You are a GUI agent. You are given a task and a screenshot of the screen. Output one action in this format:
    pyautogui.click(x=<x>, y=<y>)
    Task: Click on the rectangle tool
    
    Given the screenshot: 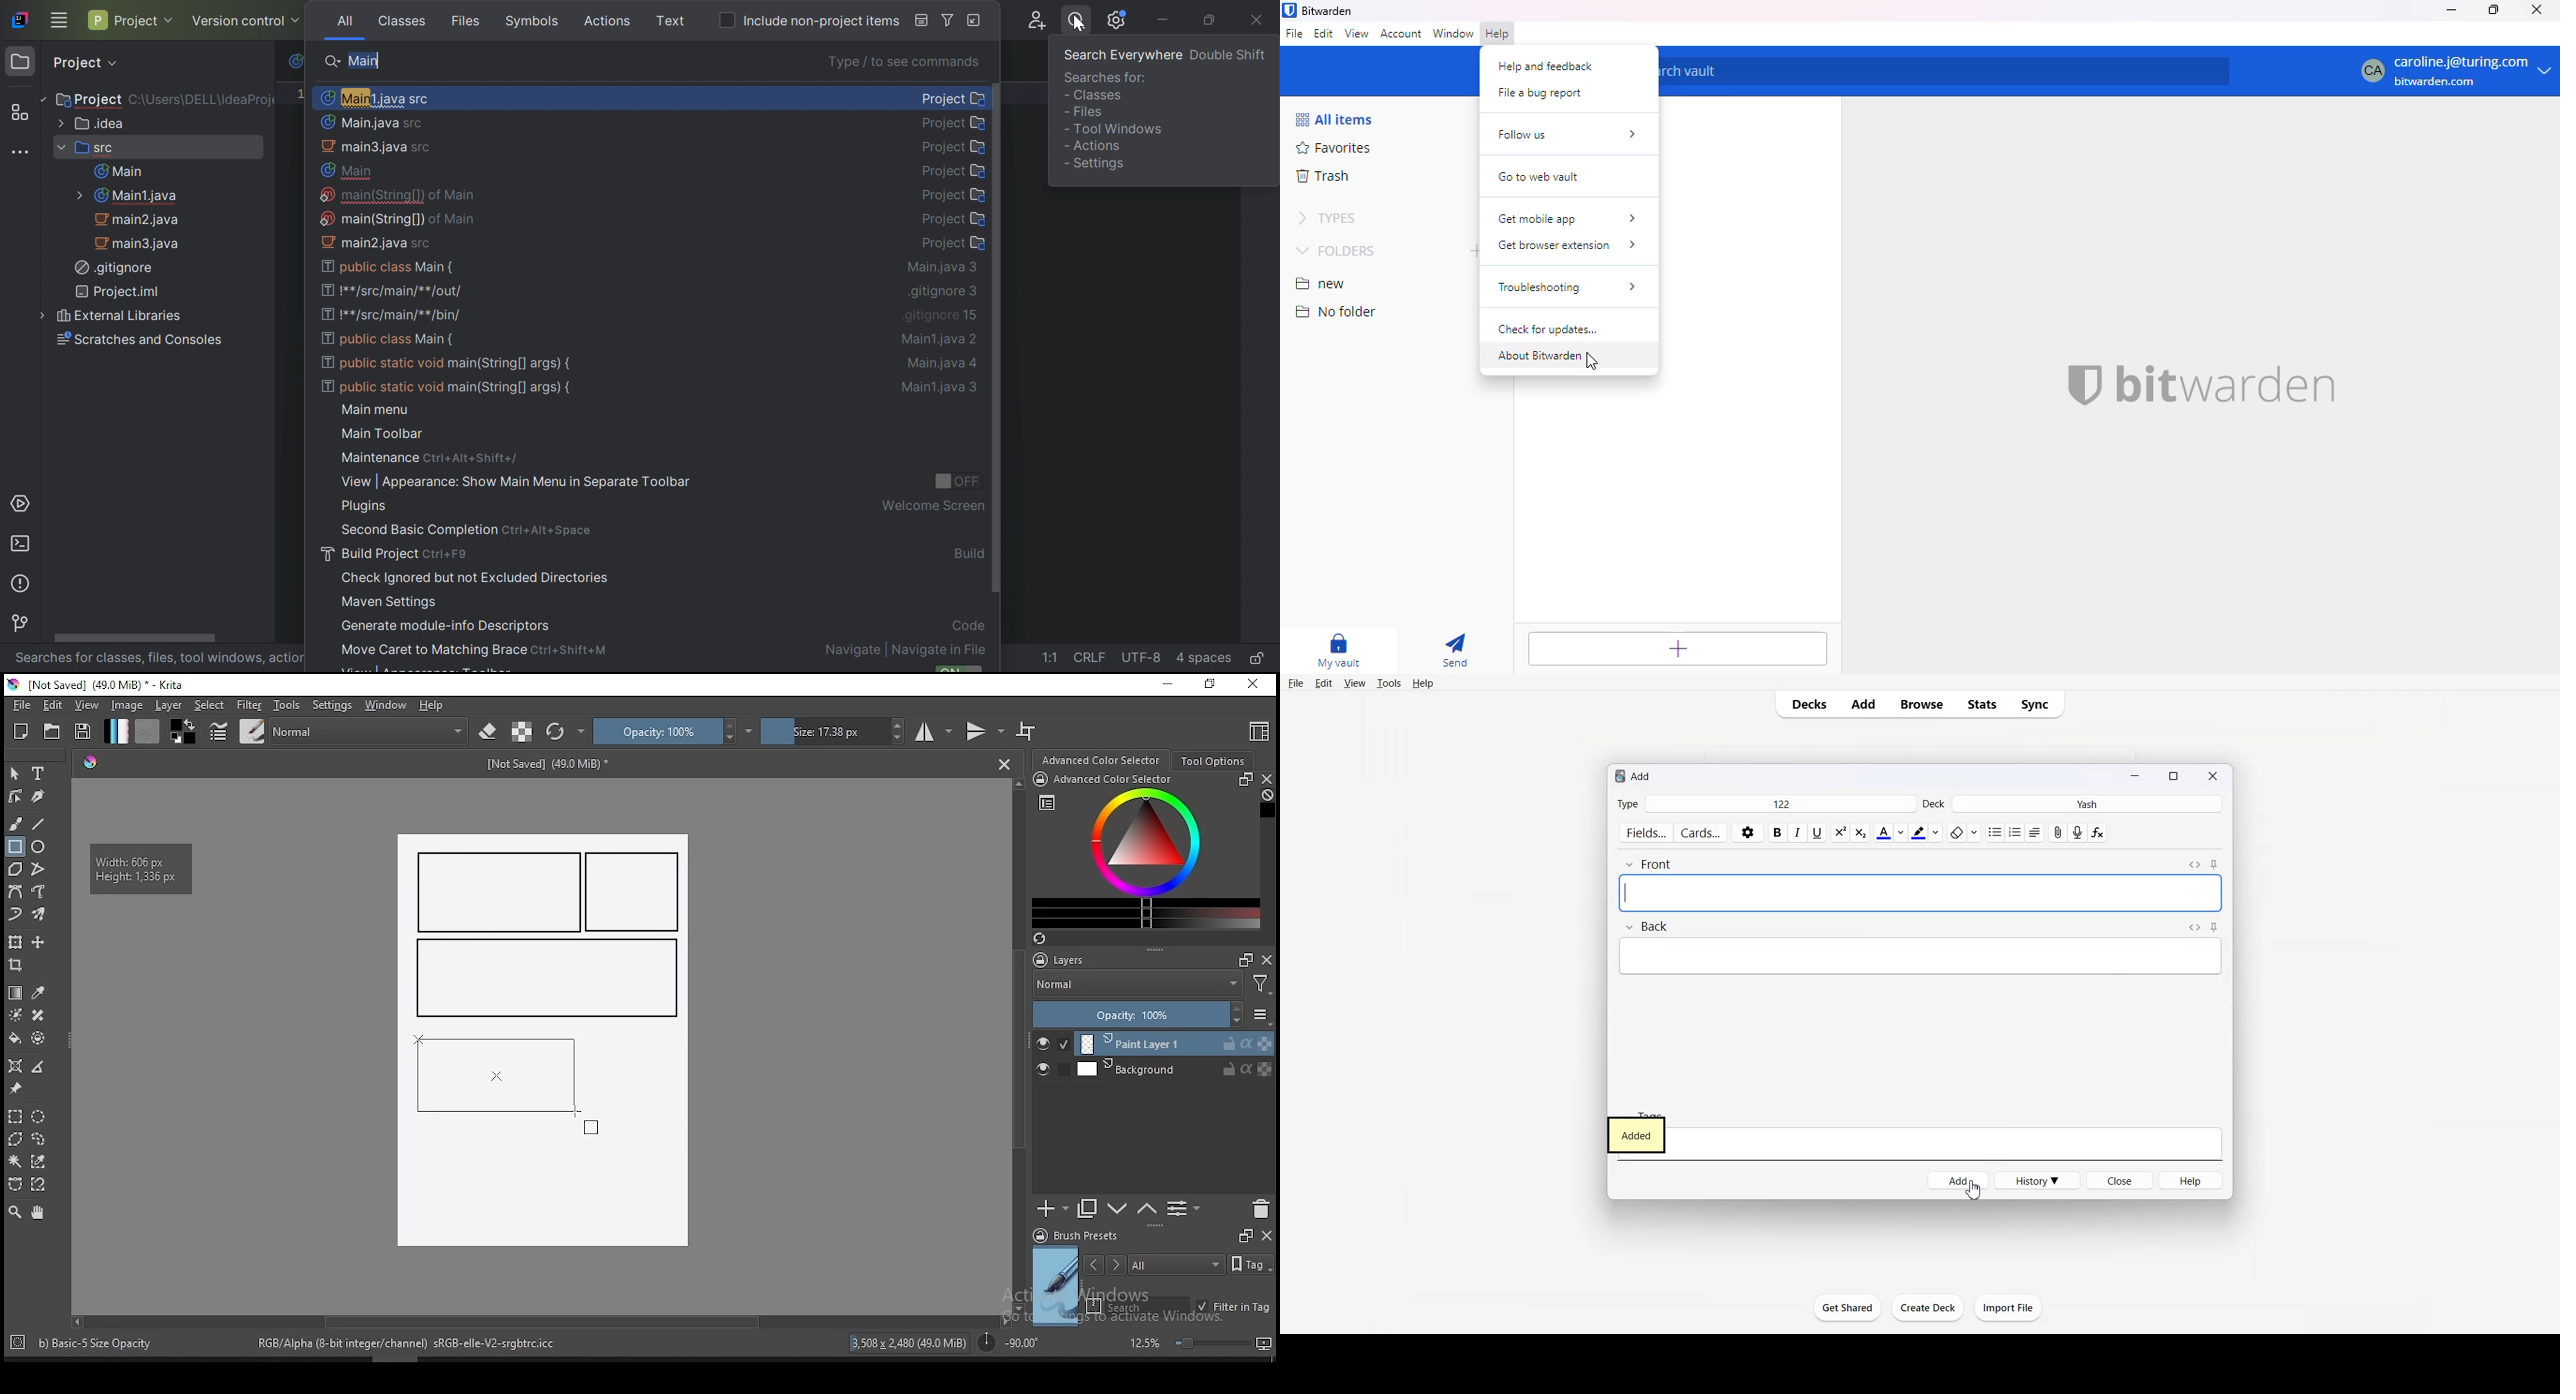 What is the action you would take?
    pyautogui.click(x=15, y=847)
    